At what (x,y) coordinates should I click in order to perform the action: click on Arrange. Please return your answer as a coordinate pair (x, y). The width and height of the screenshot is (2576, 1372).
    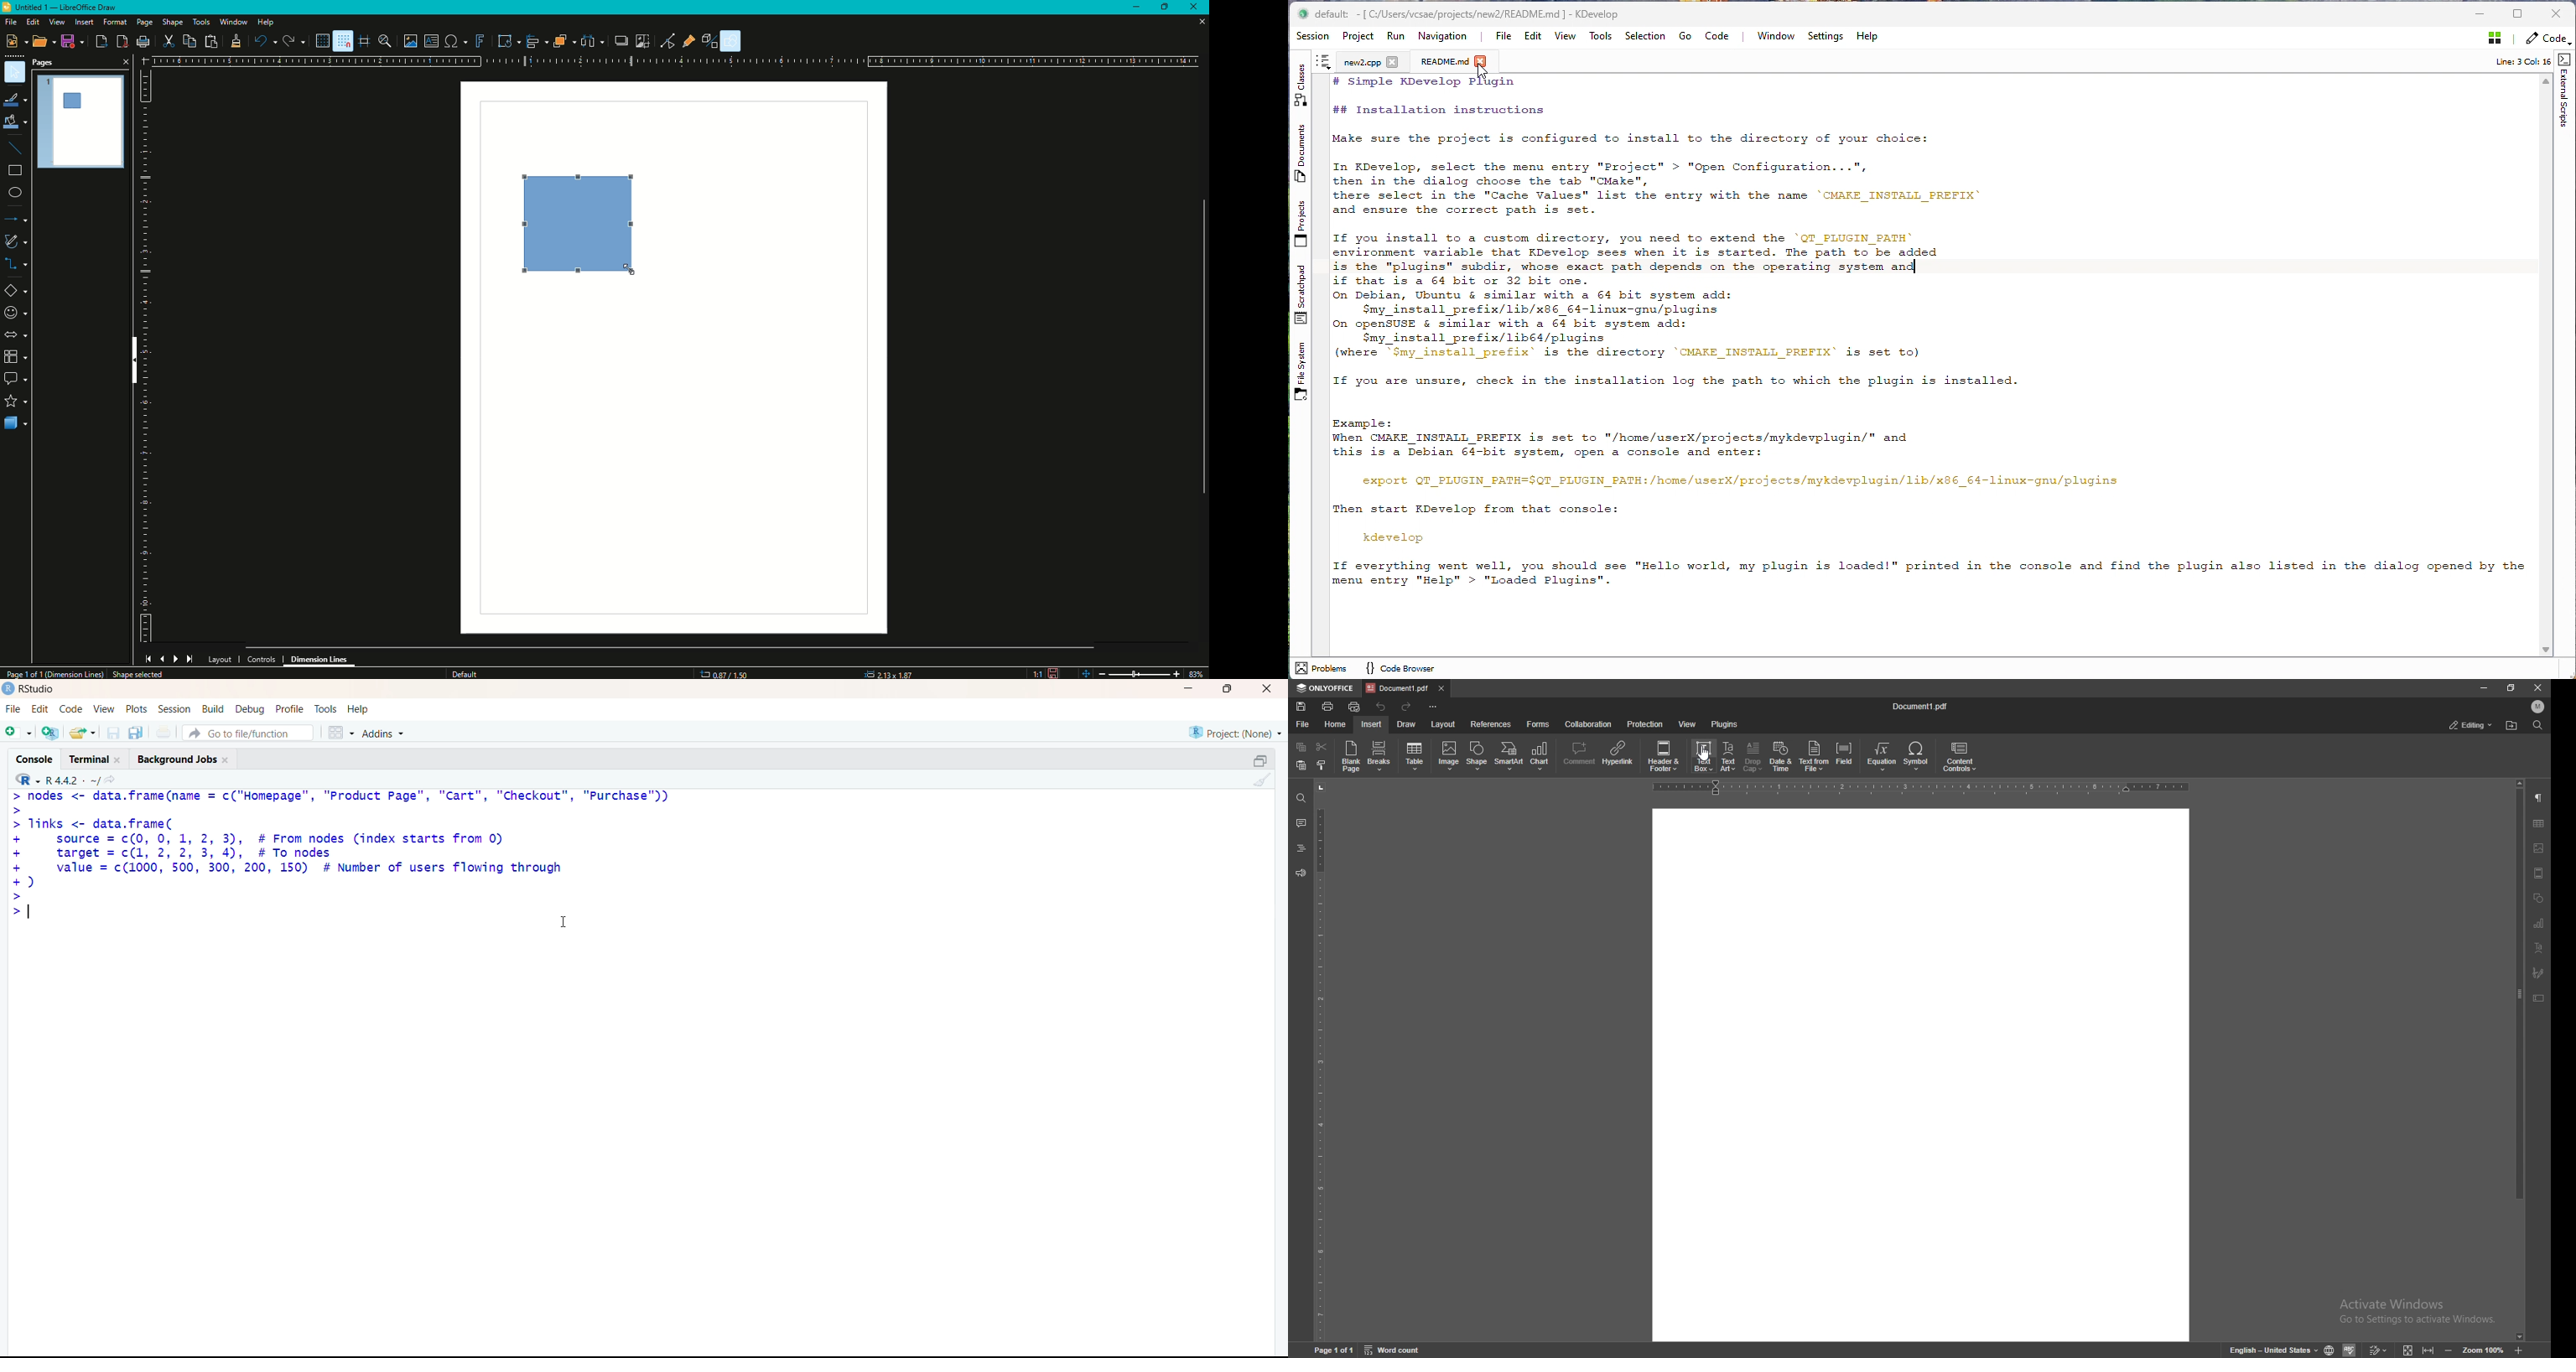
    Looking at the image, I should click on (563, 41).